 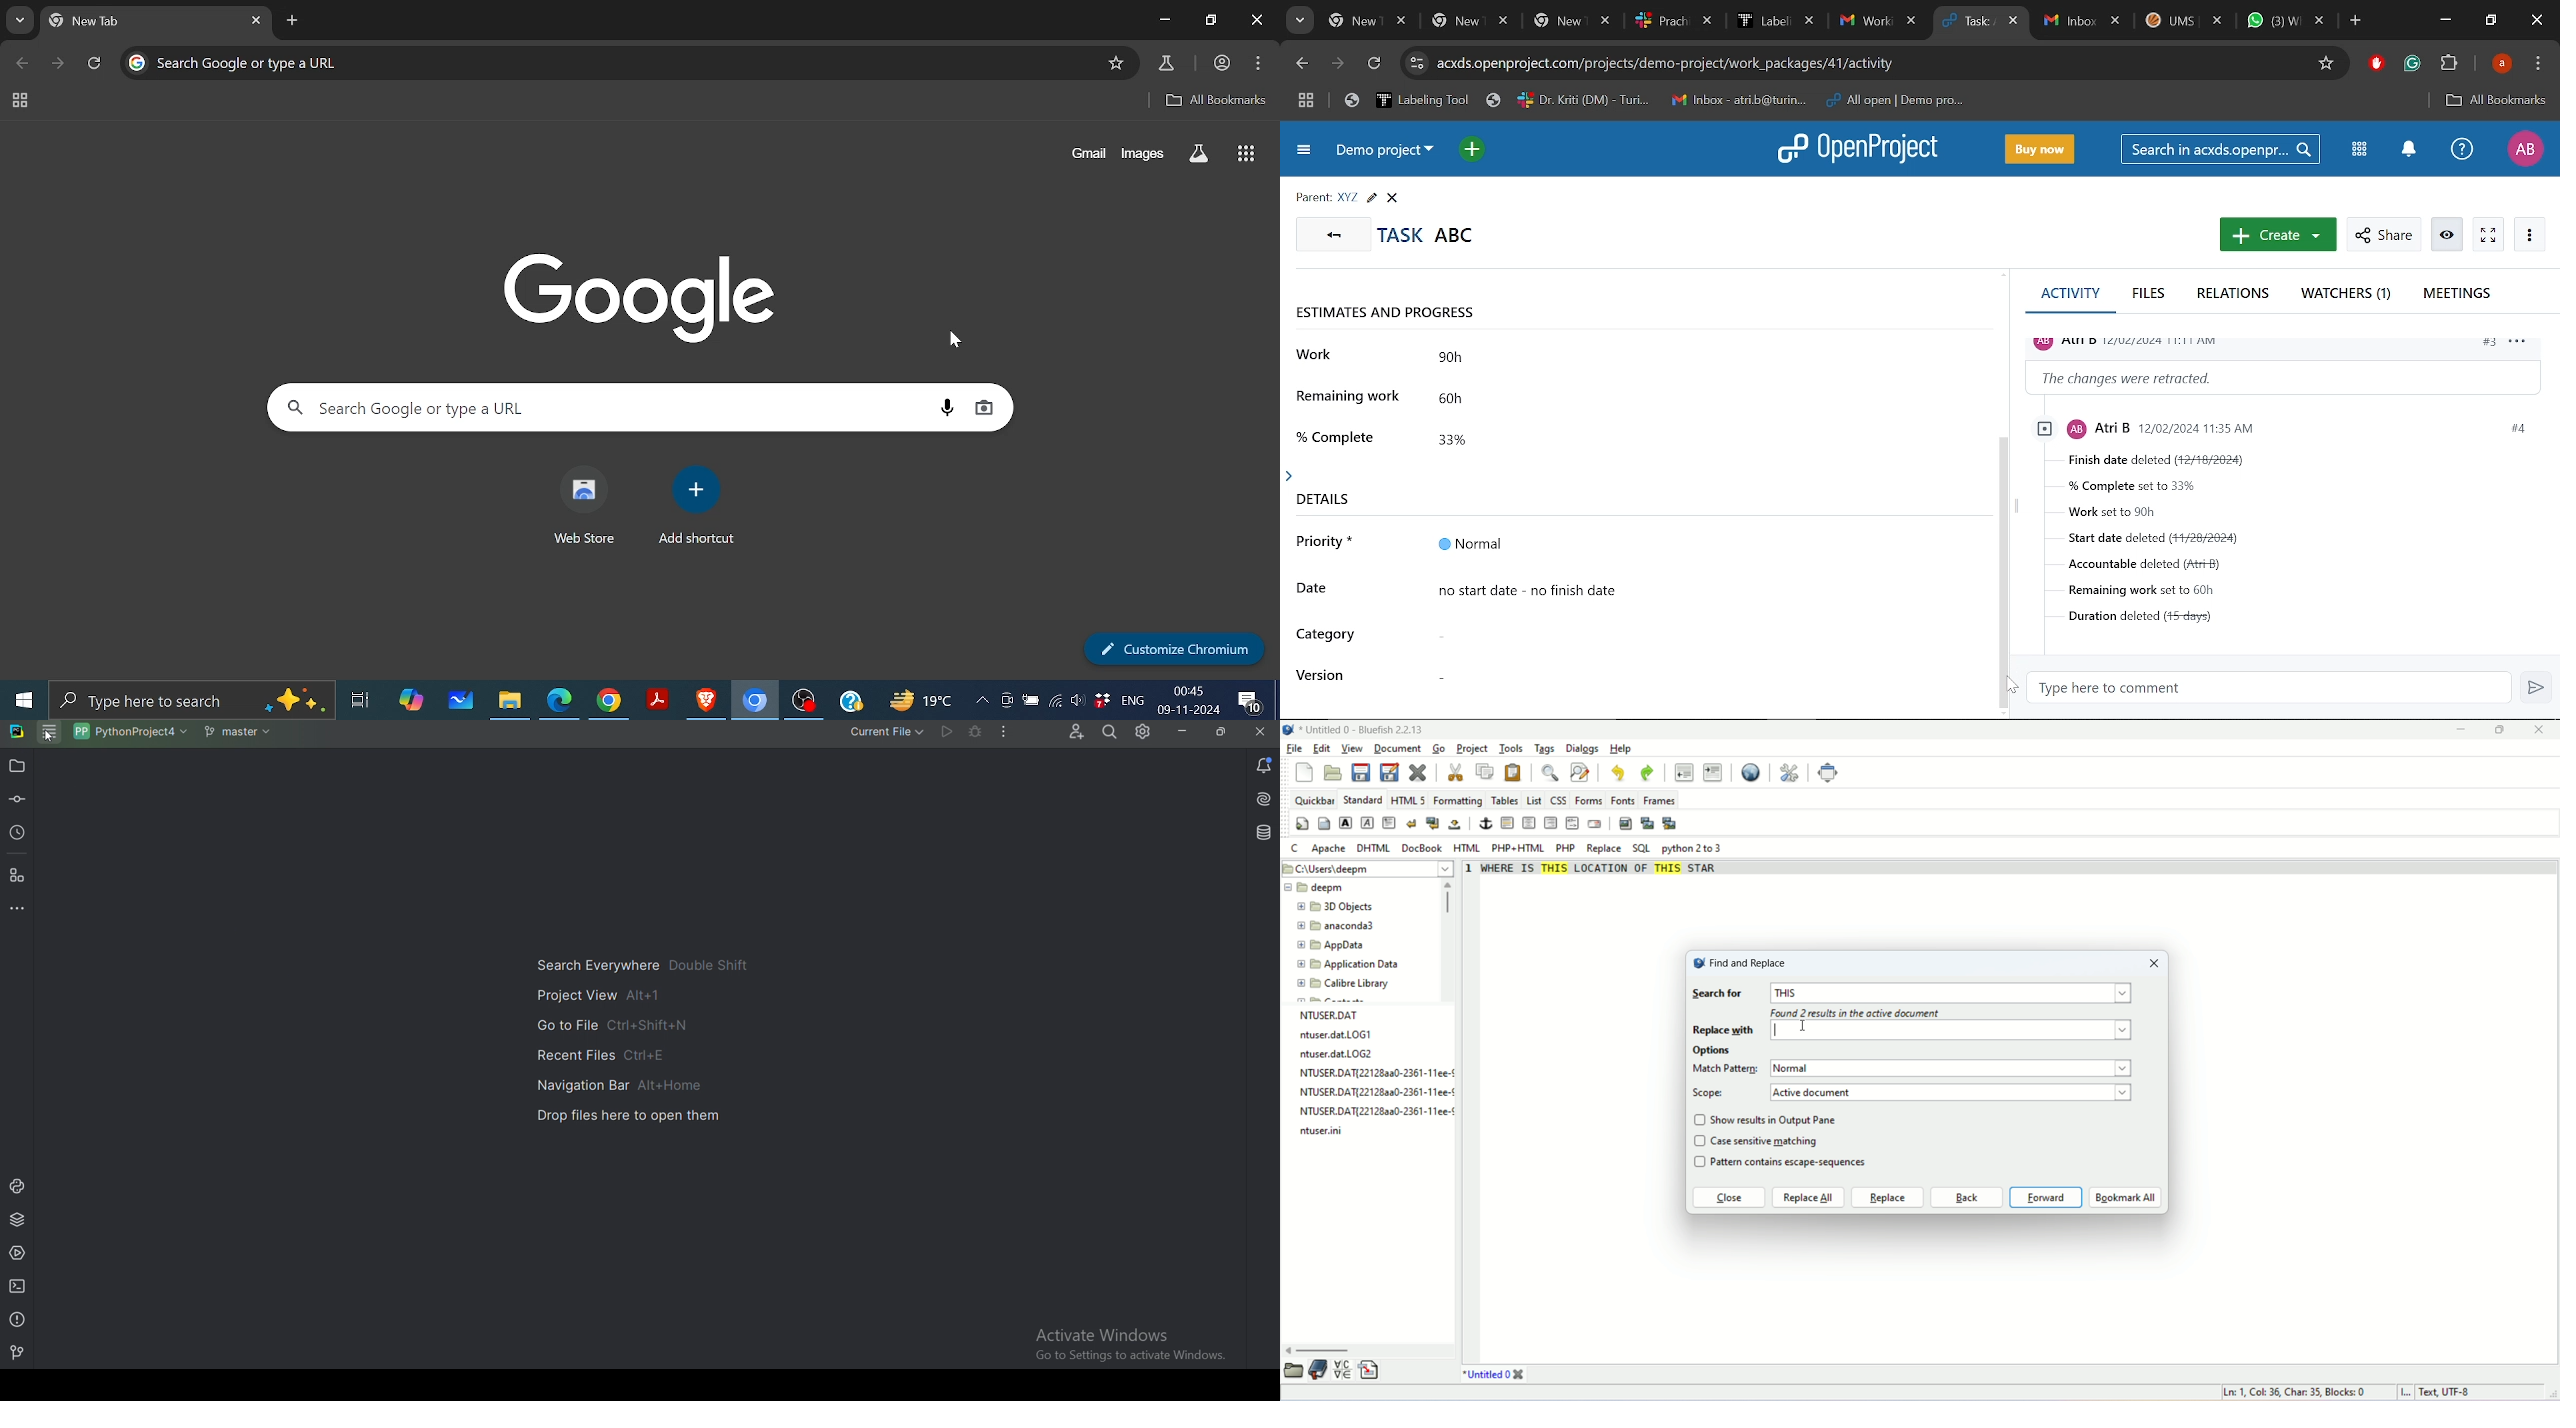 I want to click on file name, so click(x=1376, y=1113).